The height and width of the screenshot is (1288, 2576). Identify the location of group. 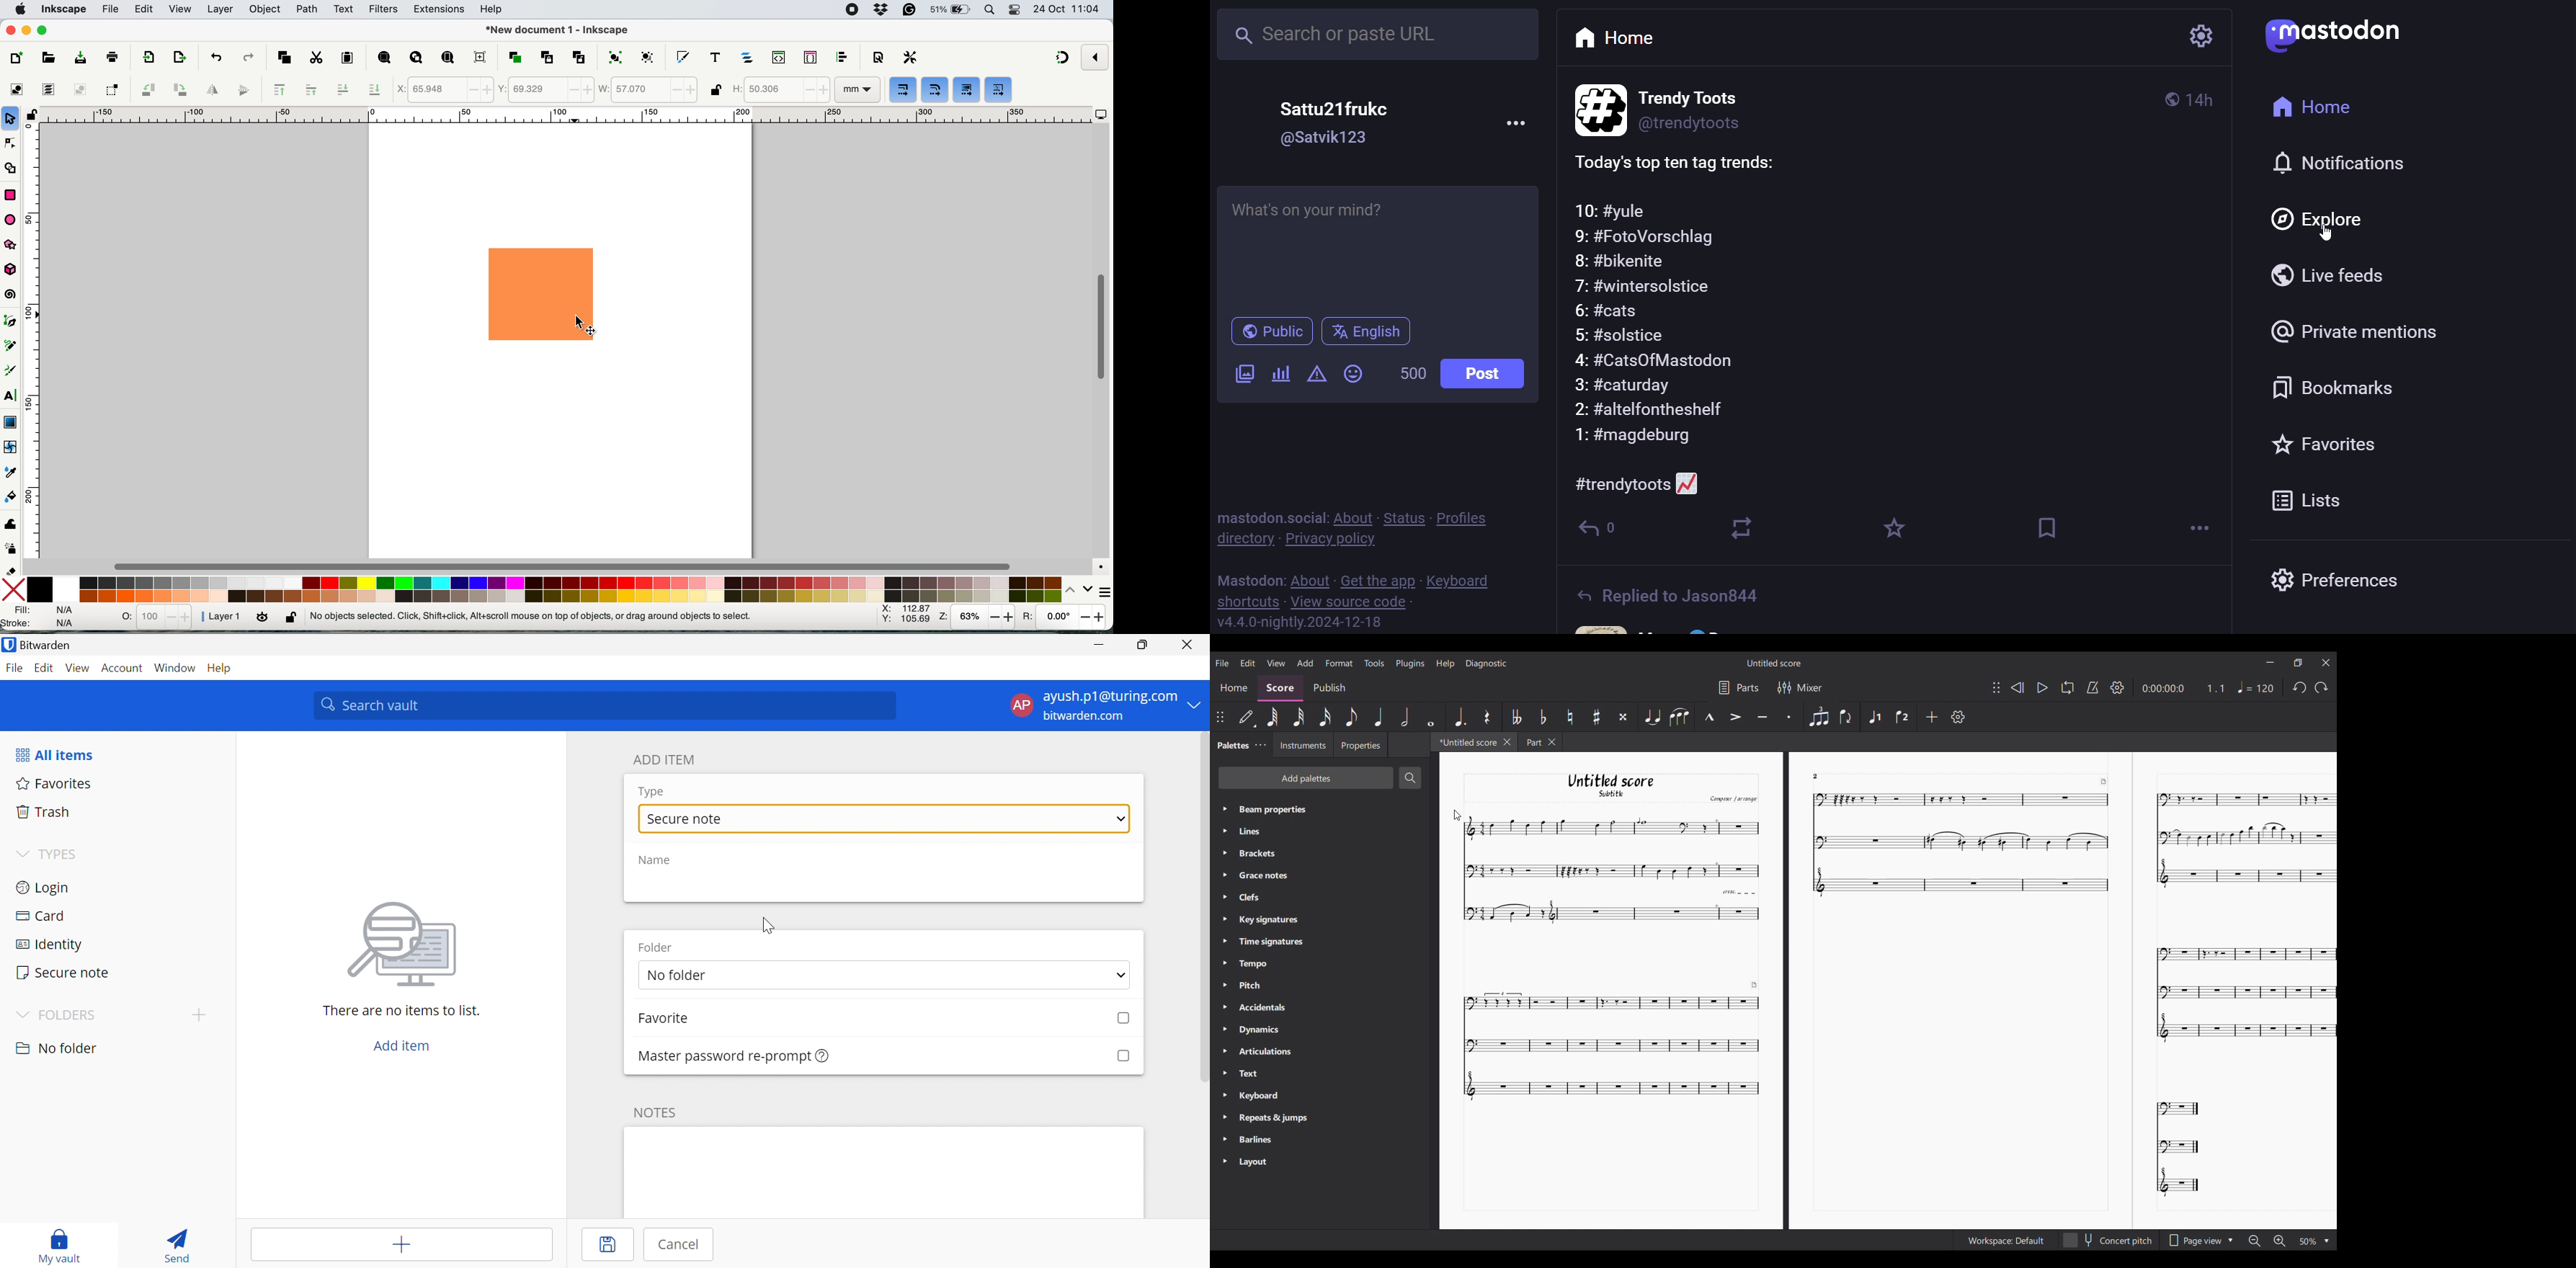
(614, 56).